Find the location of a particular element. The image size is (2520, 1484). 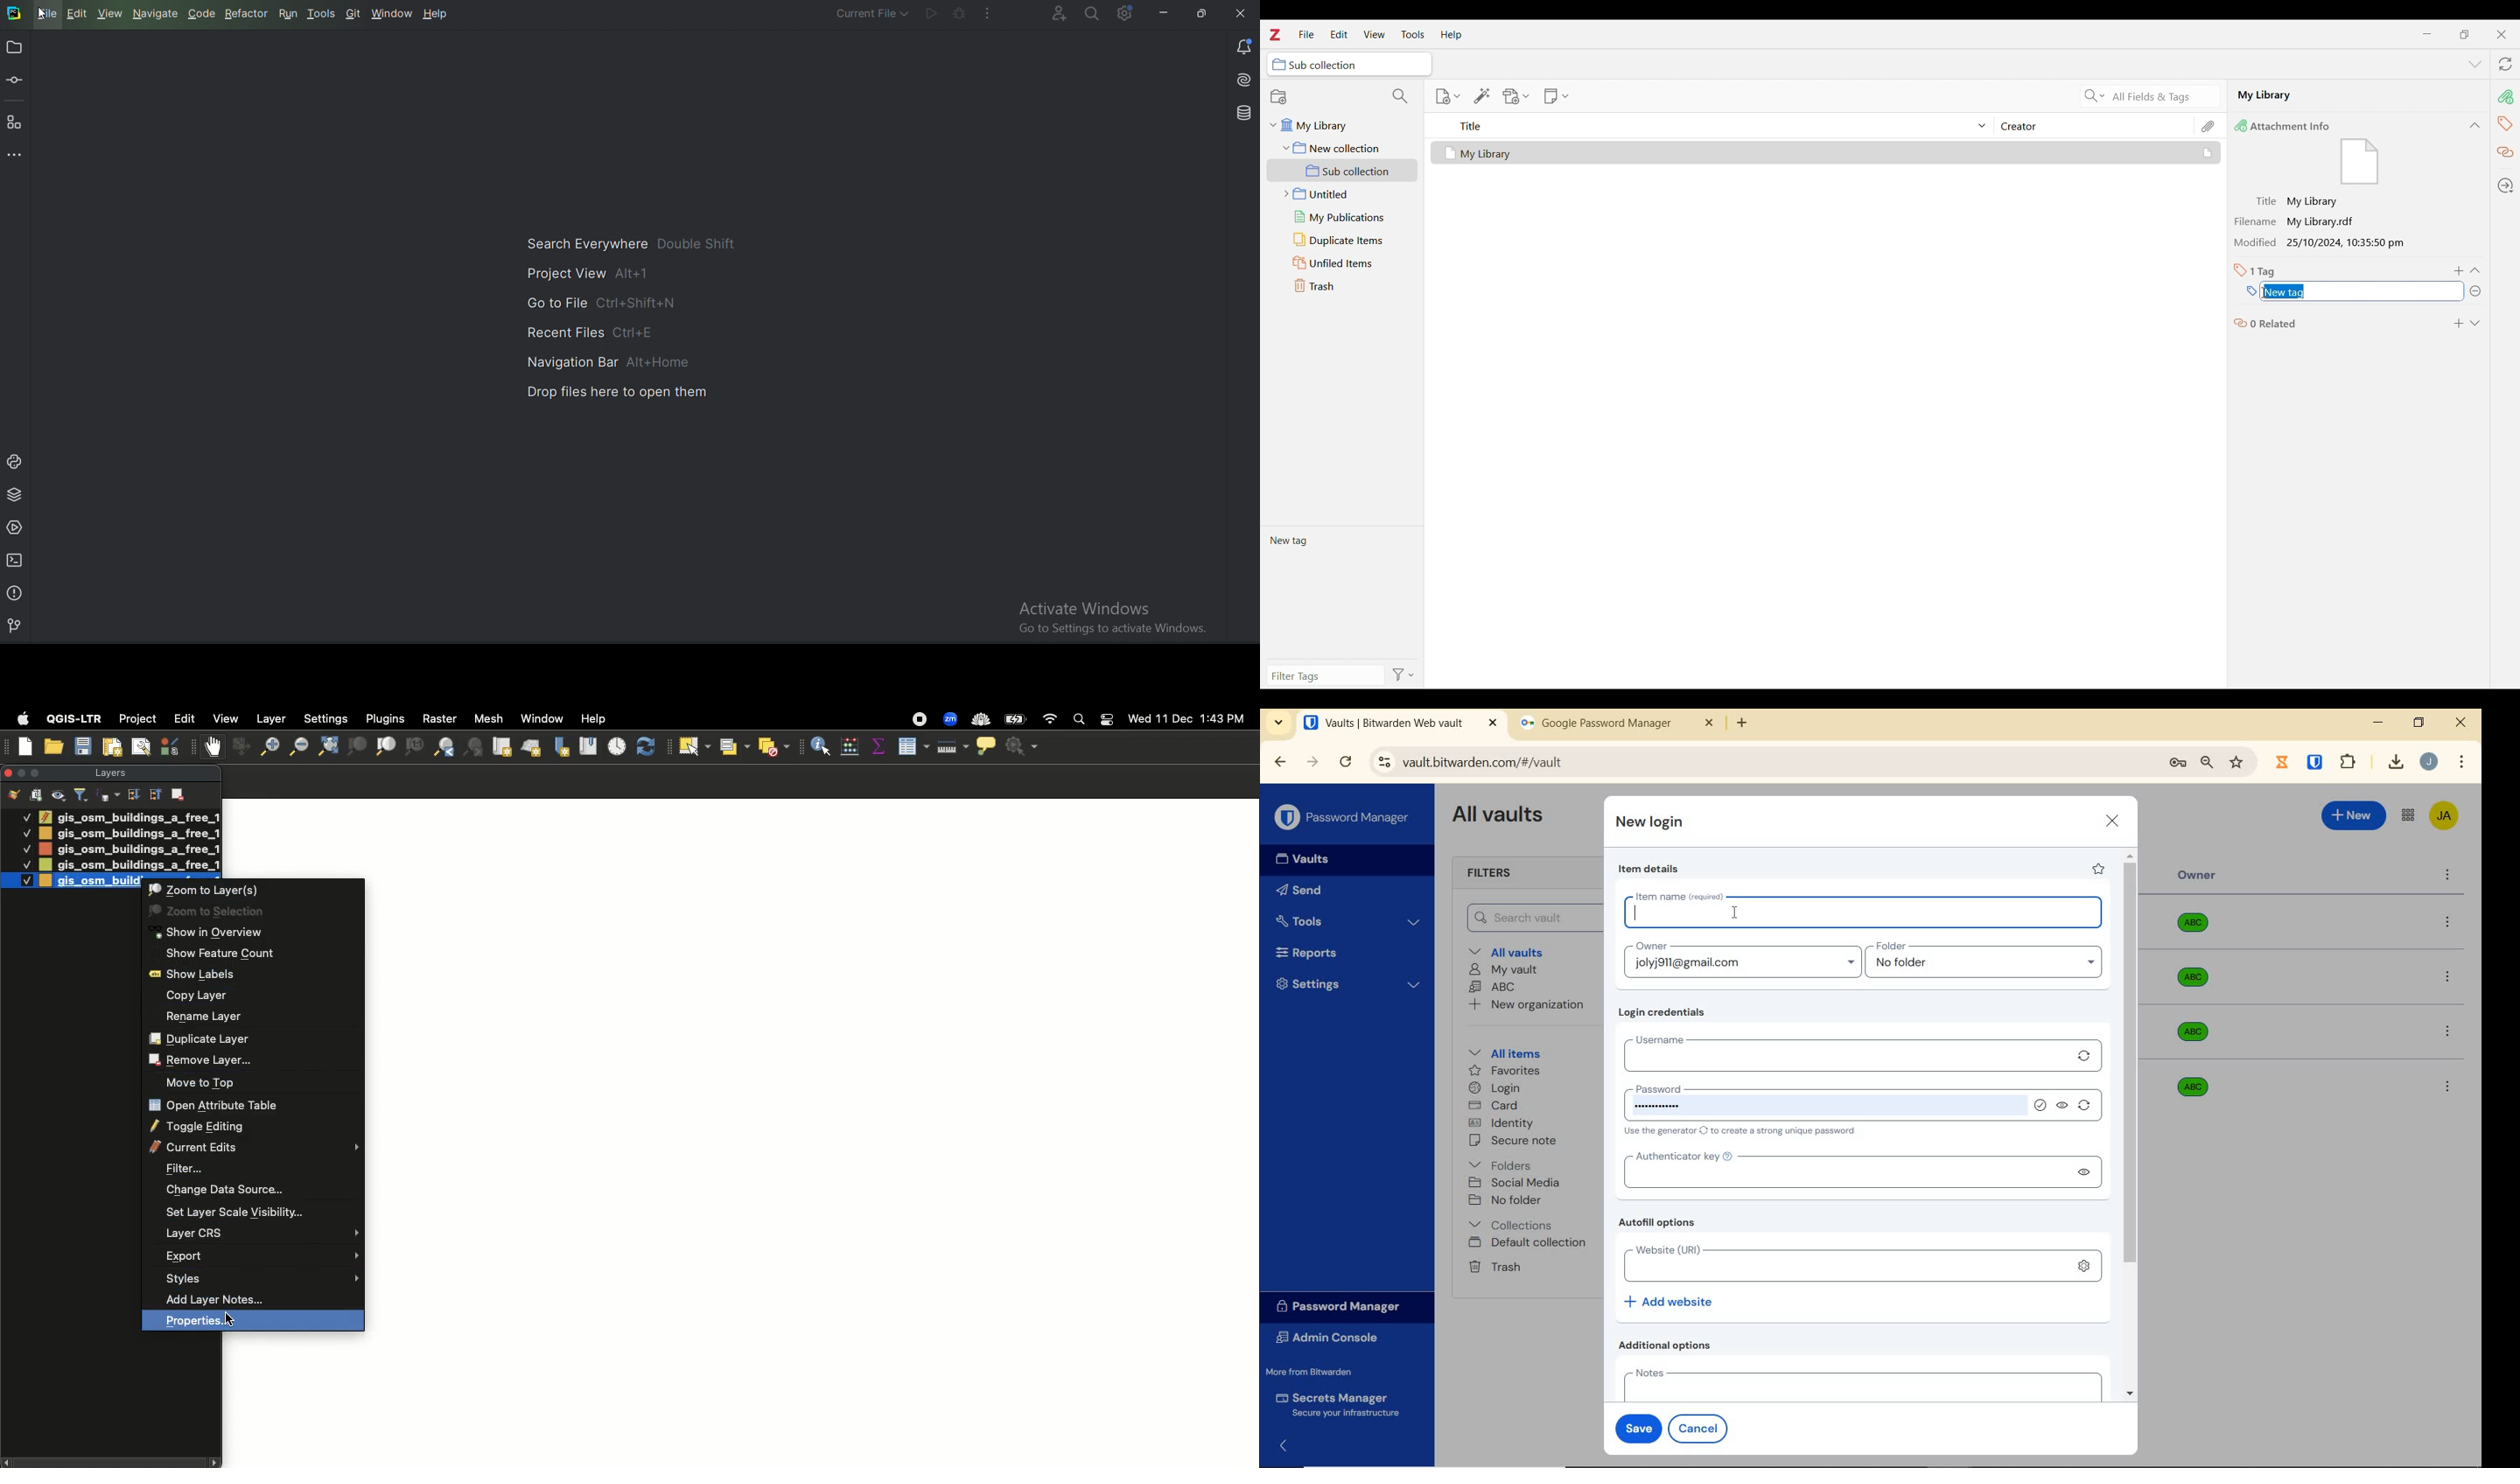

collection is located at coordinates (1512, 1225).